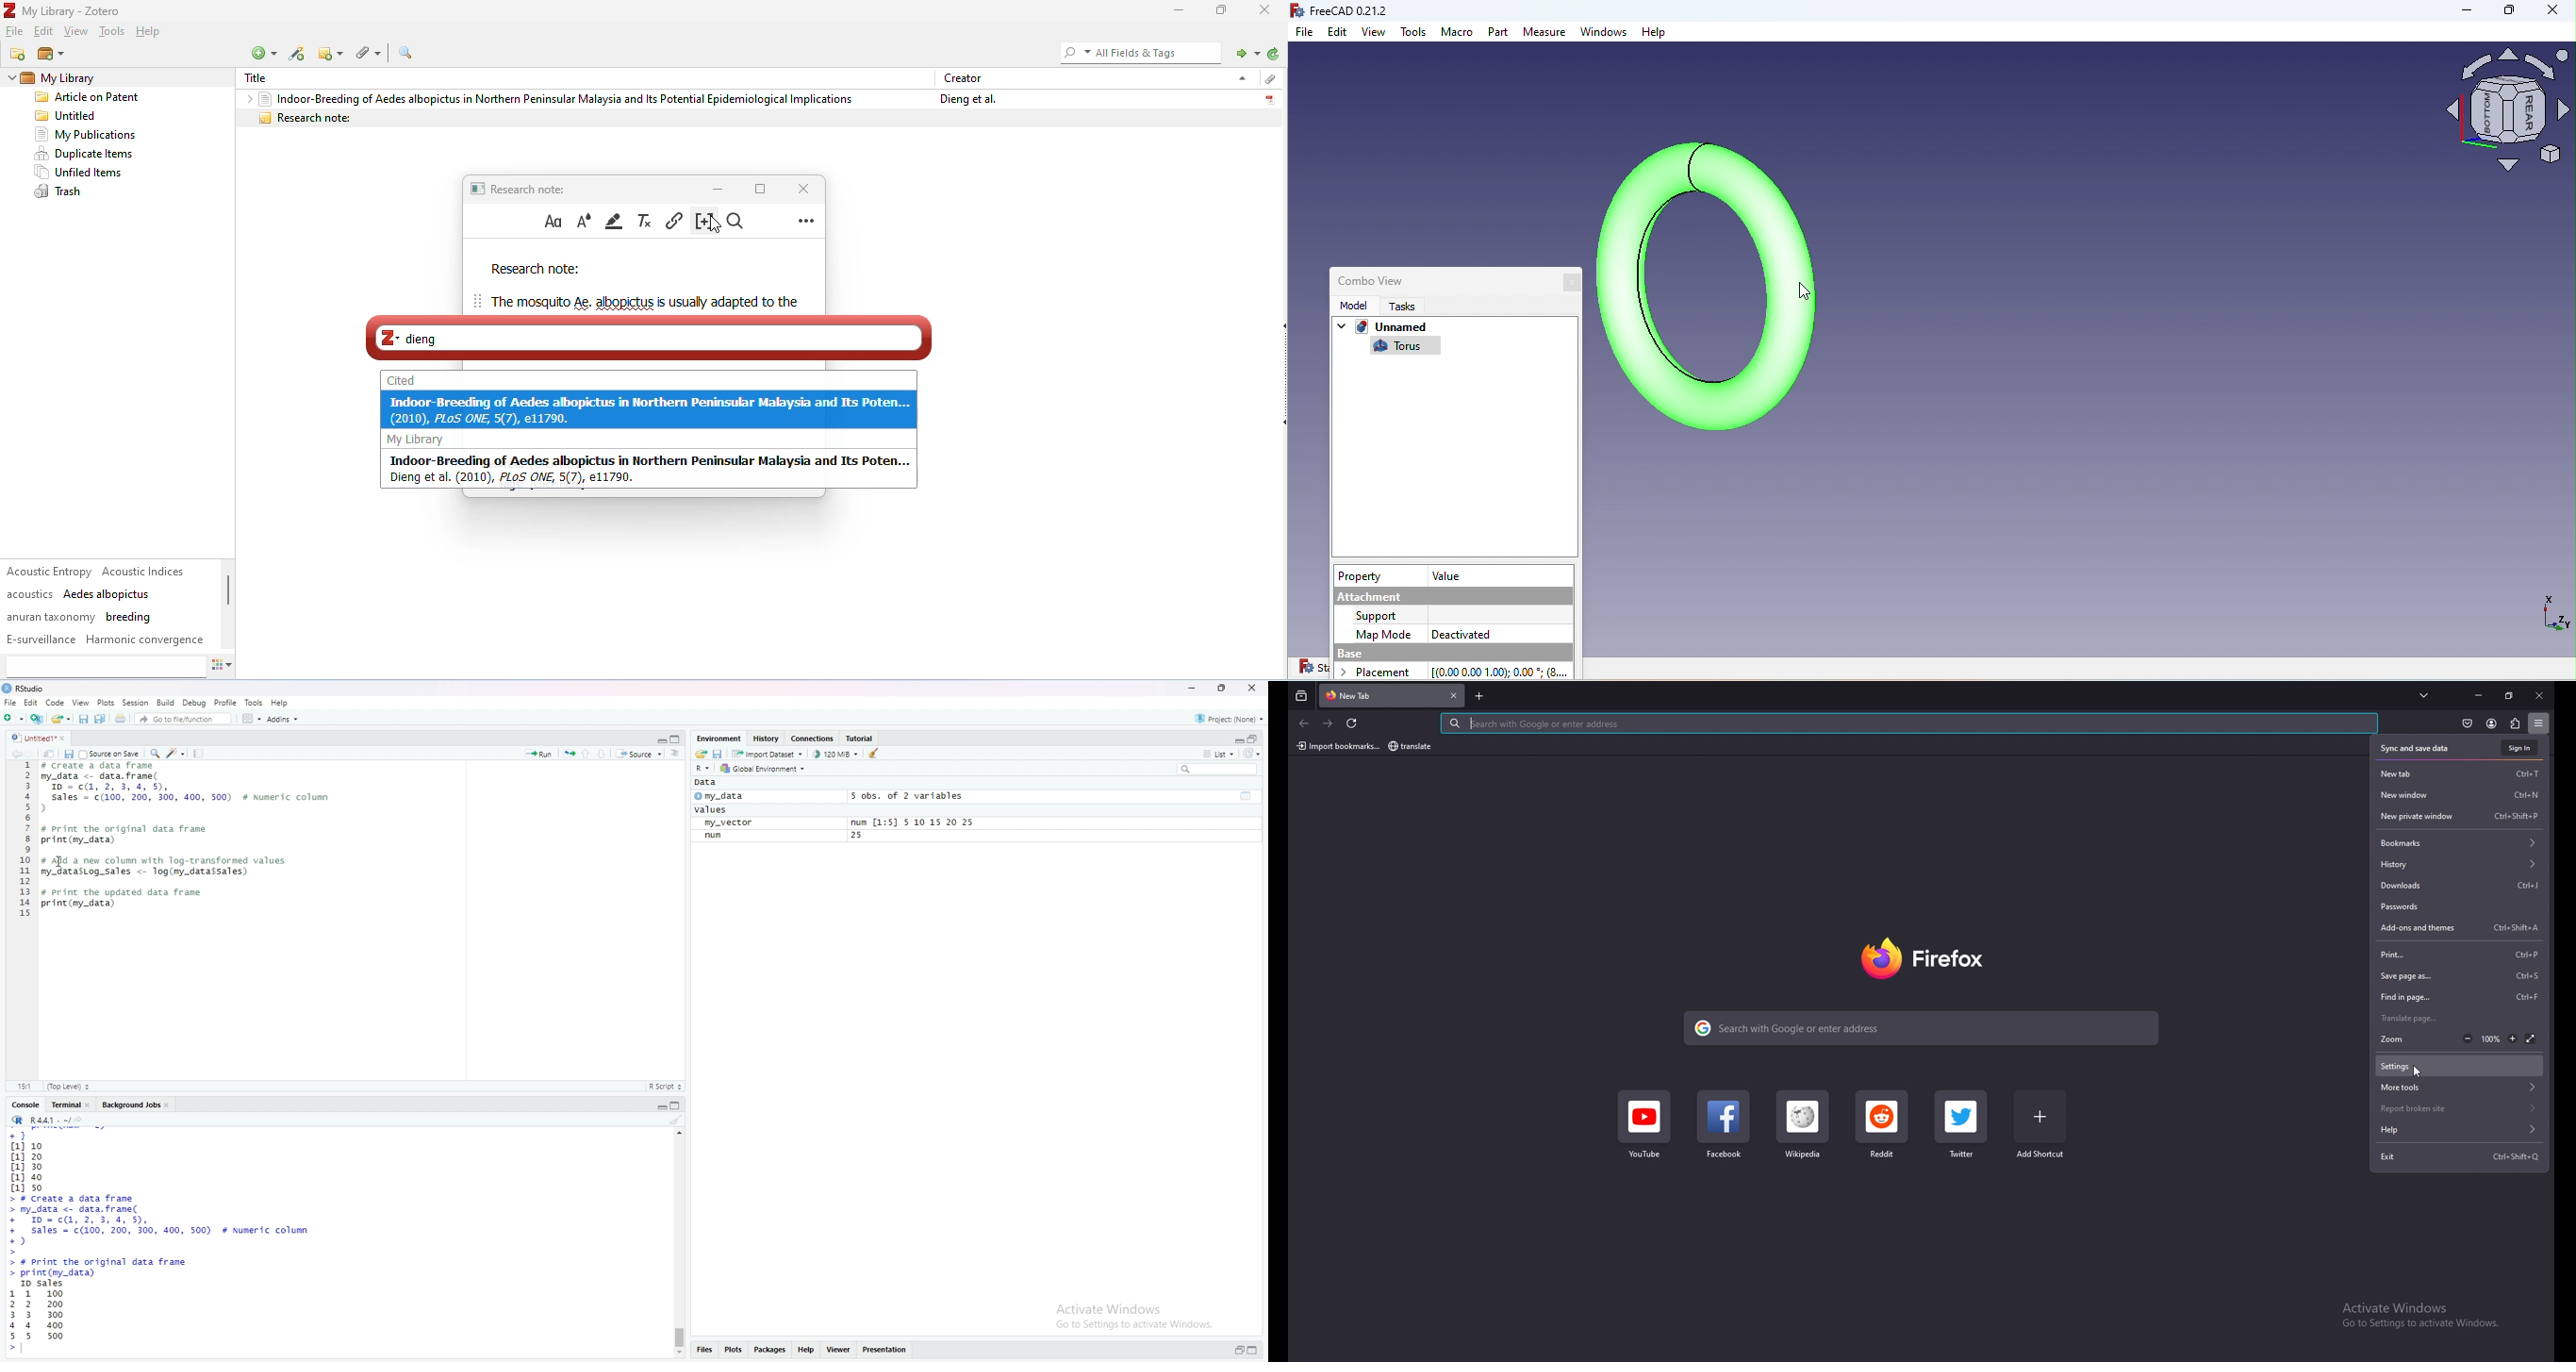  Describe the element at coordinates (50, 55) in the screenshot. I see `new library` at that location.